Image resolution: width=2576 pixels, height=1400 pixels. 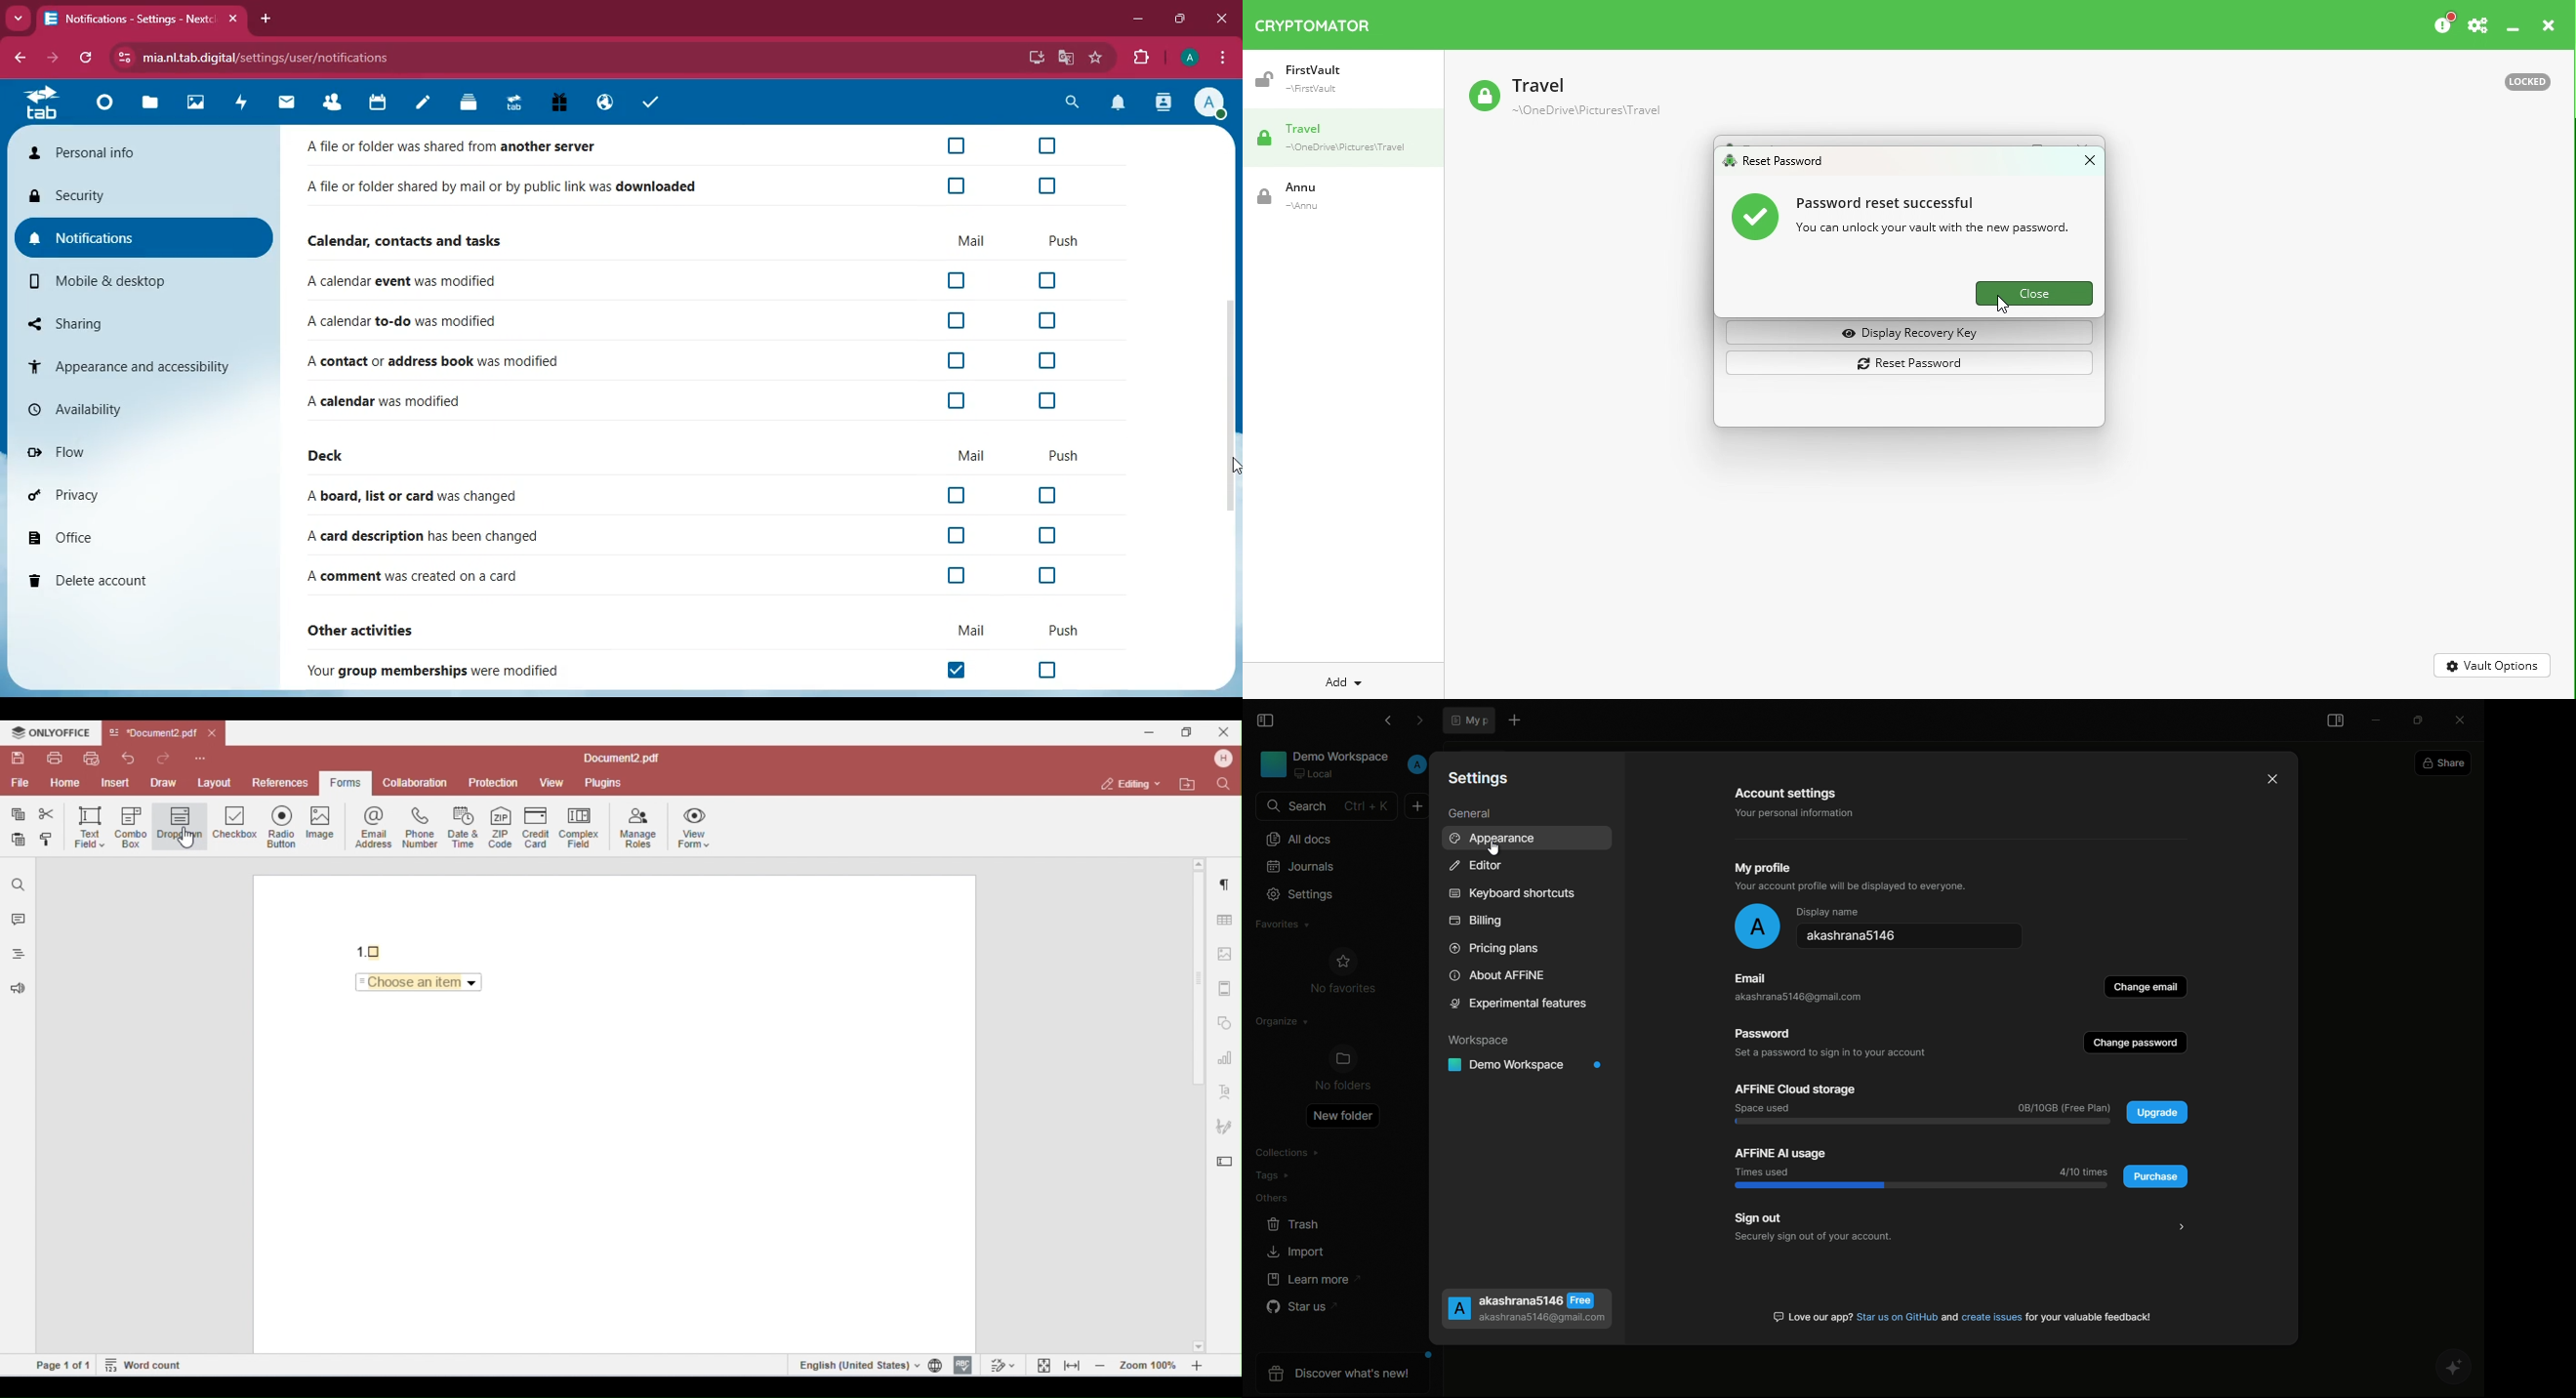 I want to click on flow, so click(x=140, y=449).